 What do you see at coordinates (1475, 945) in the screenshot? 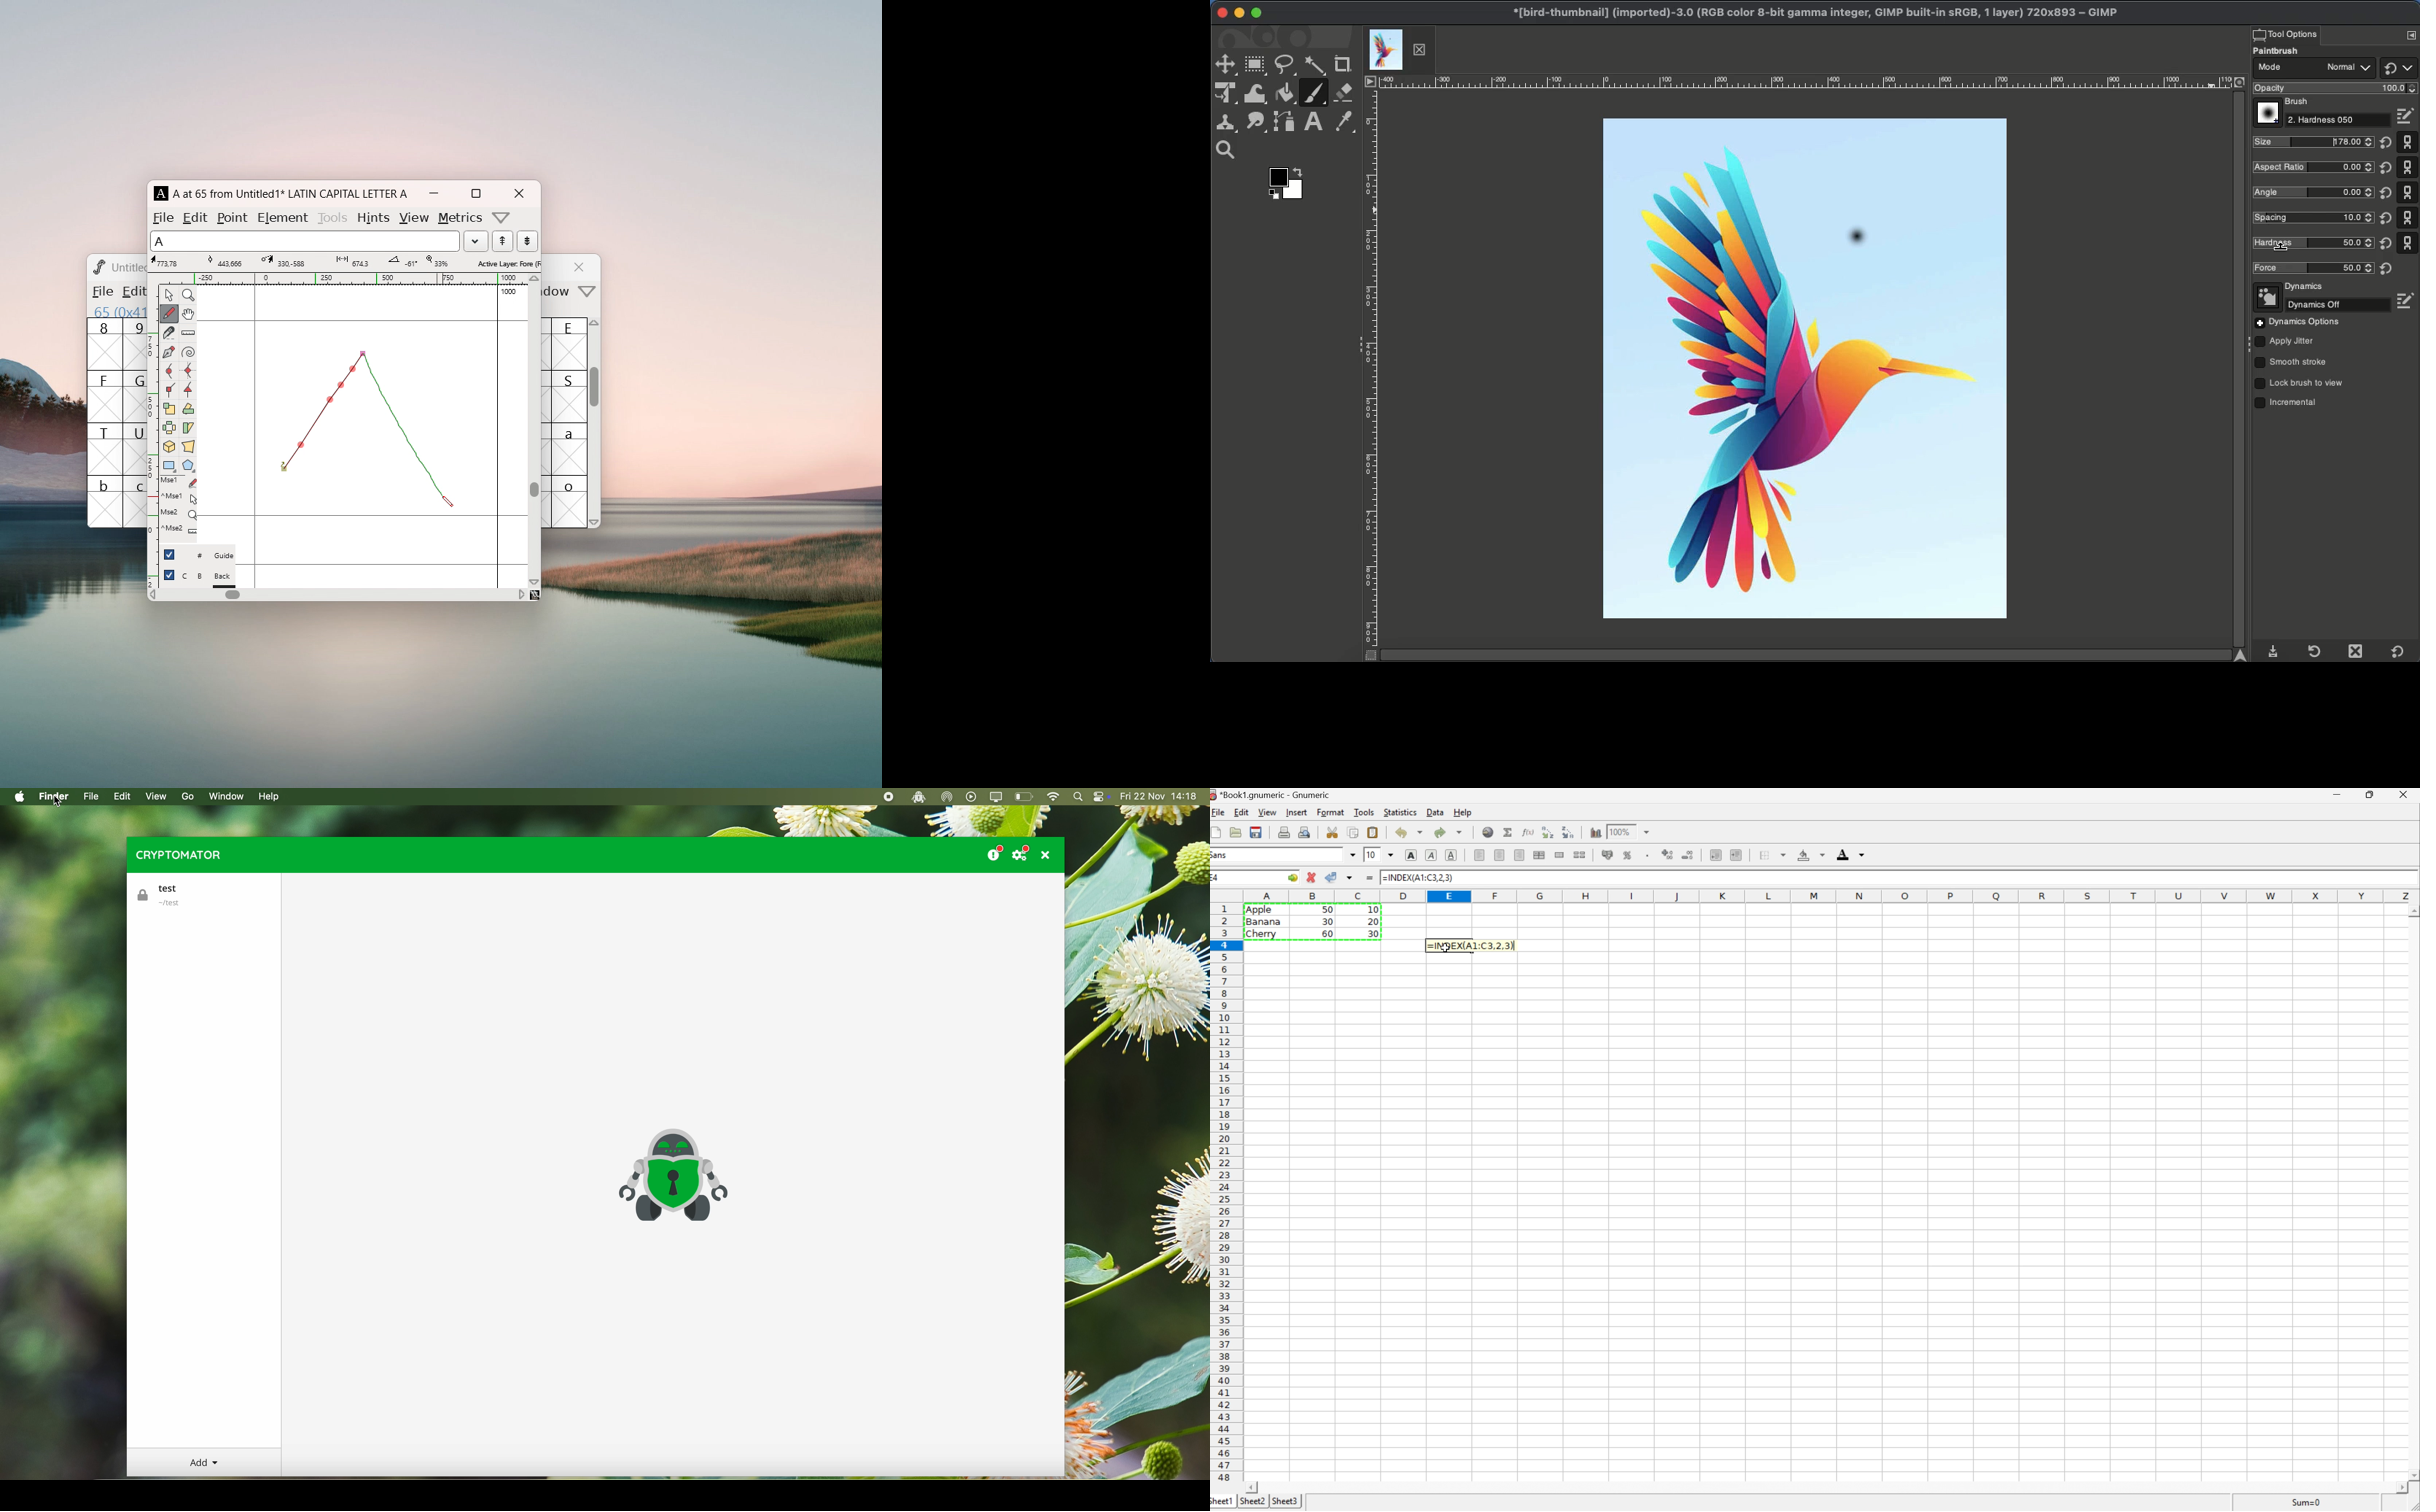
I see `=INDEX(A1:C3,2,3)` at bounding box center [1475, 945].